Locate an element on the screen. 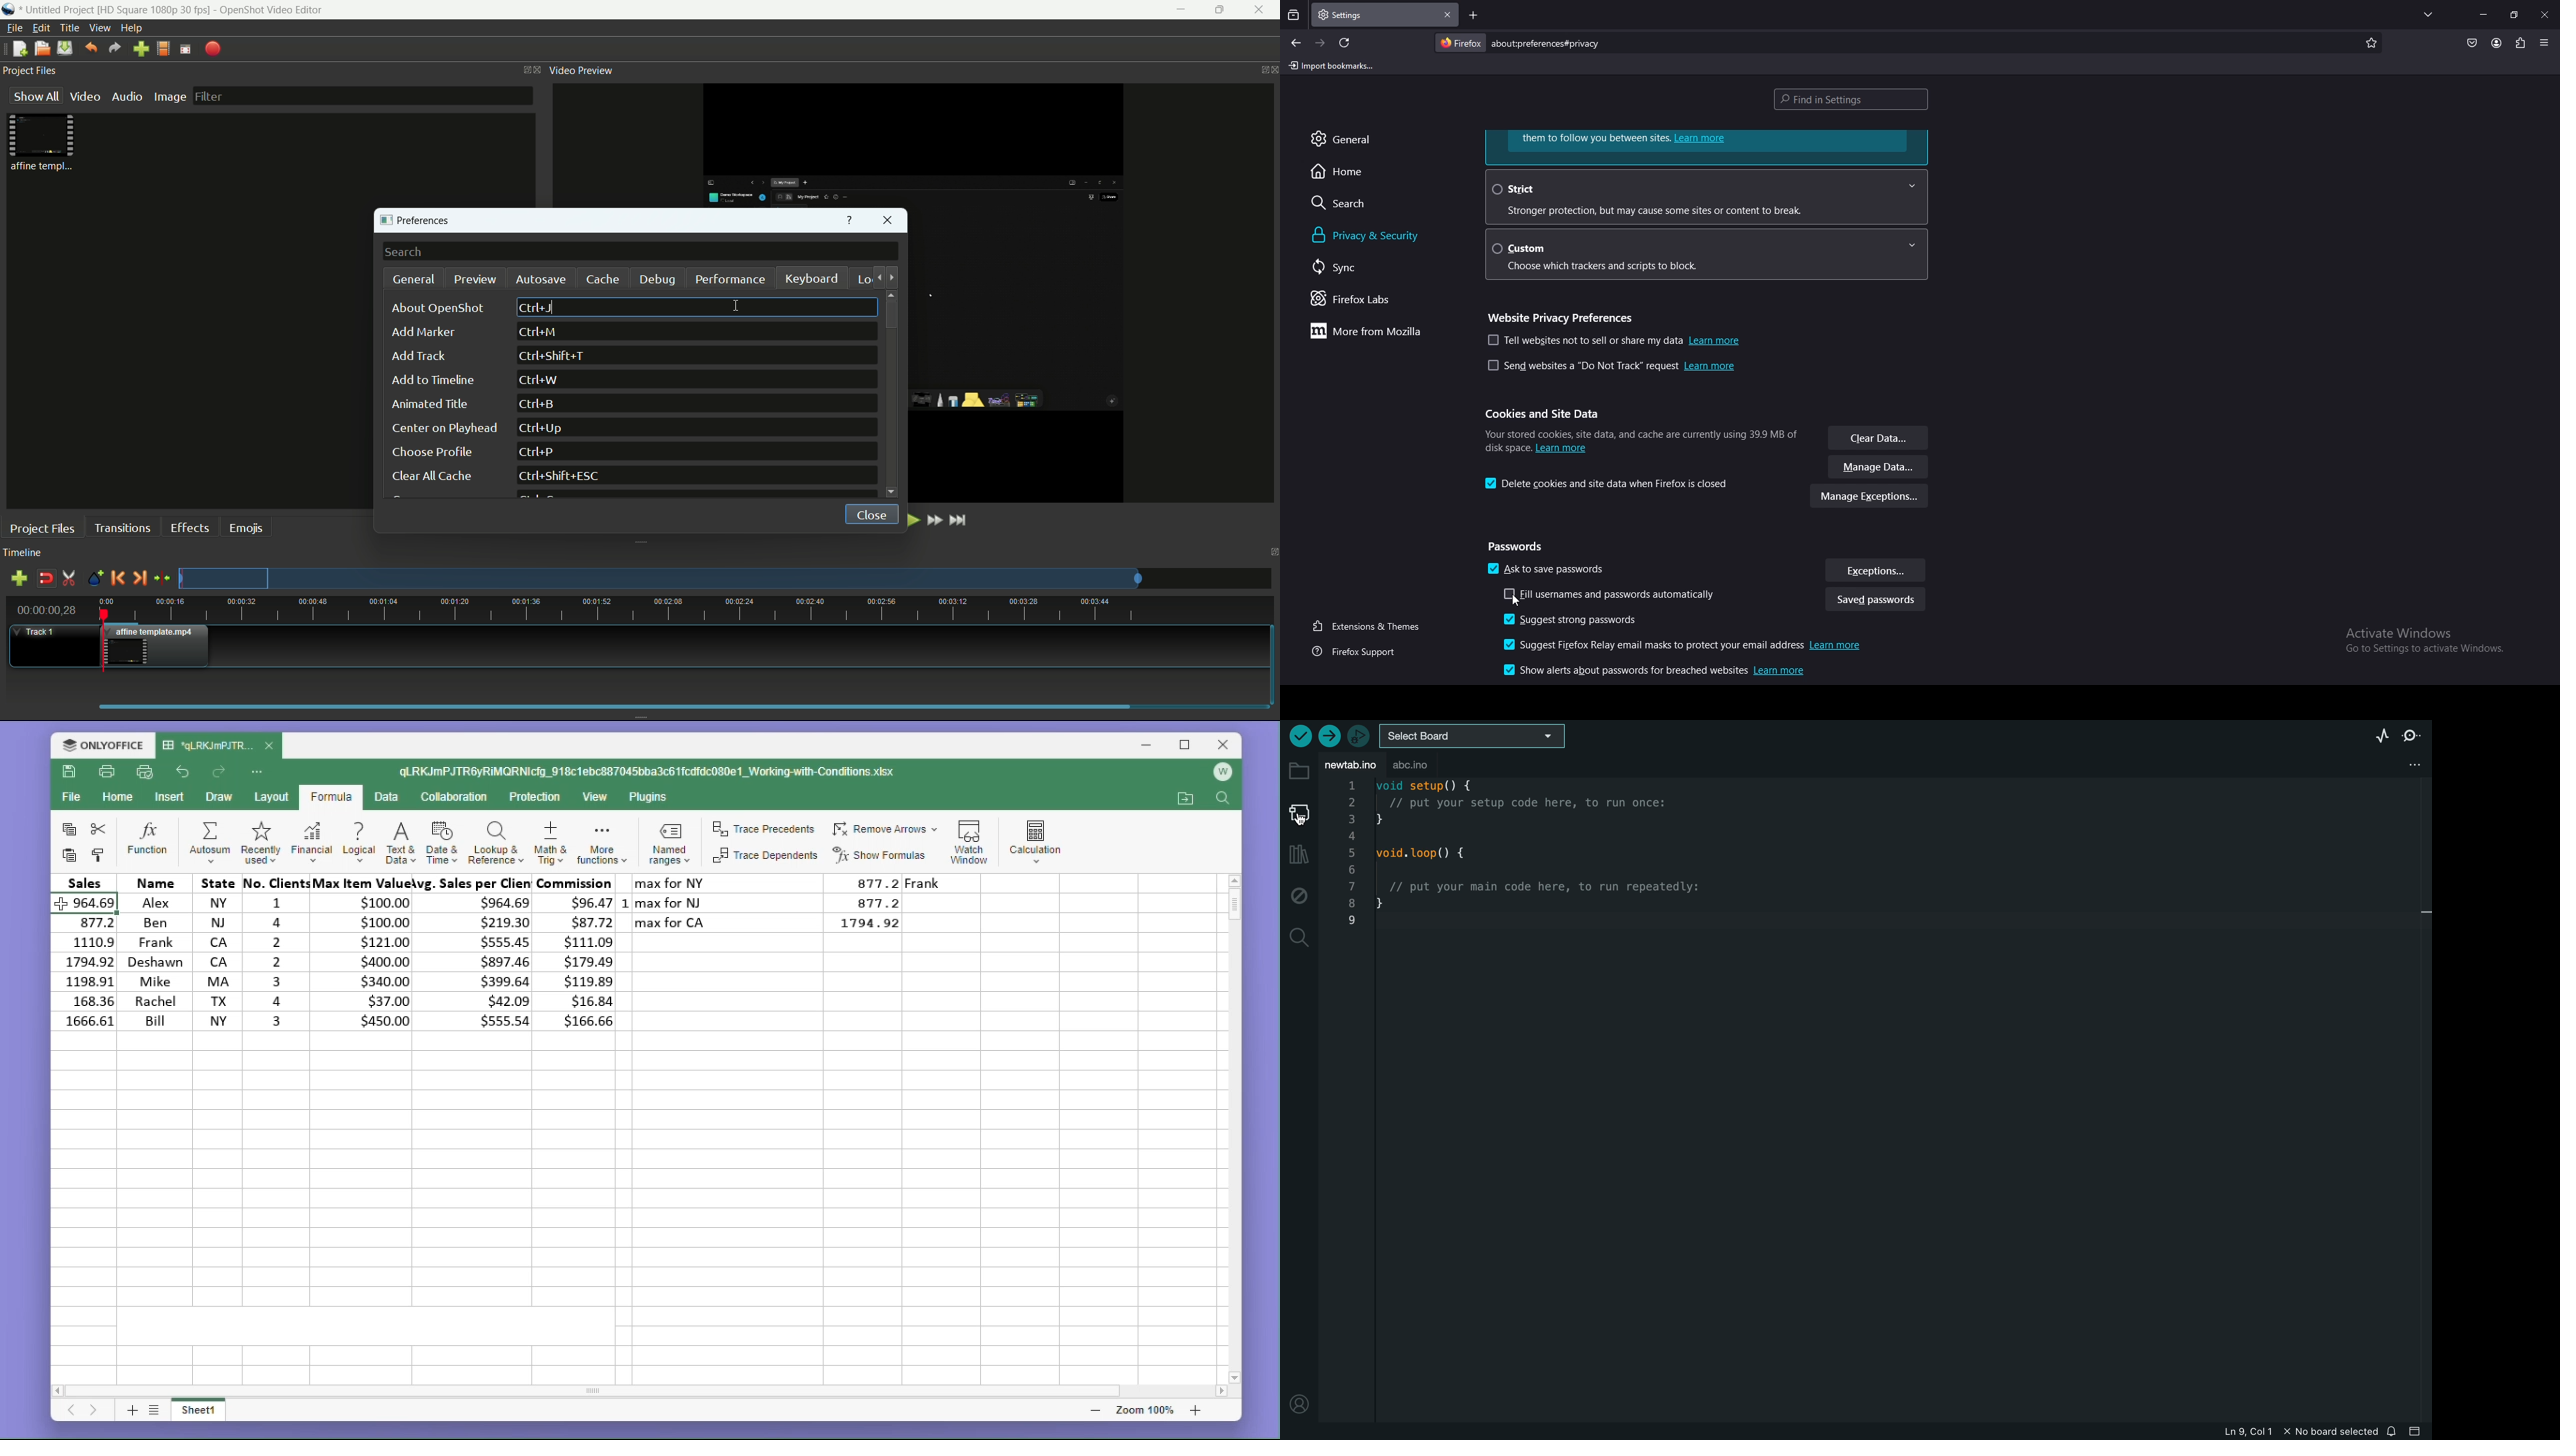 The image size is (2576, 1456). redo is located at coordinates (221, 772).